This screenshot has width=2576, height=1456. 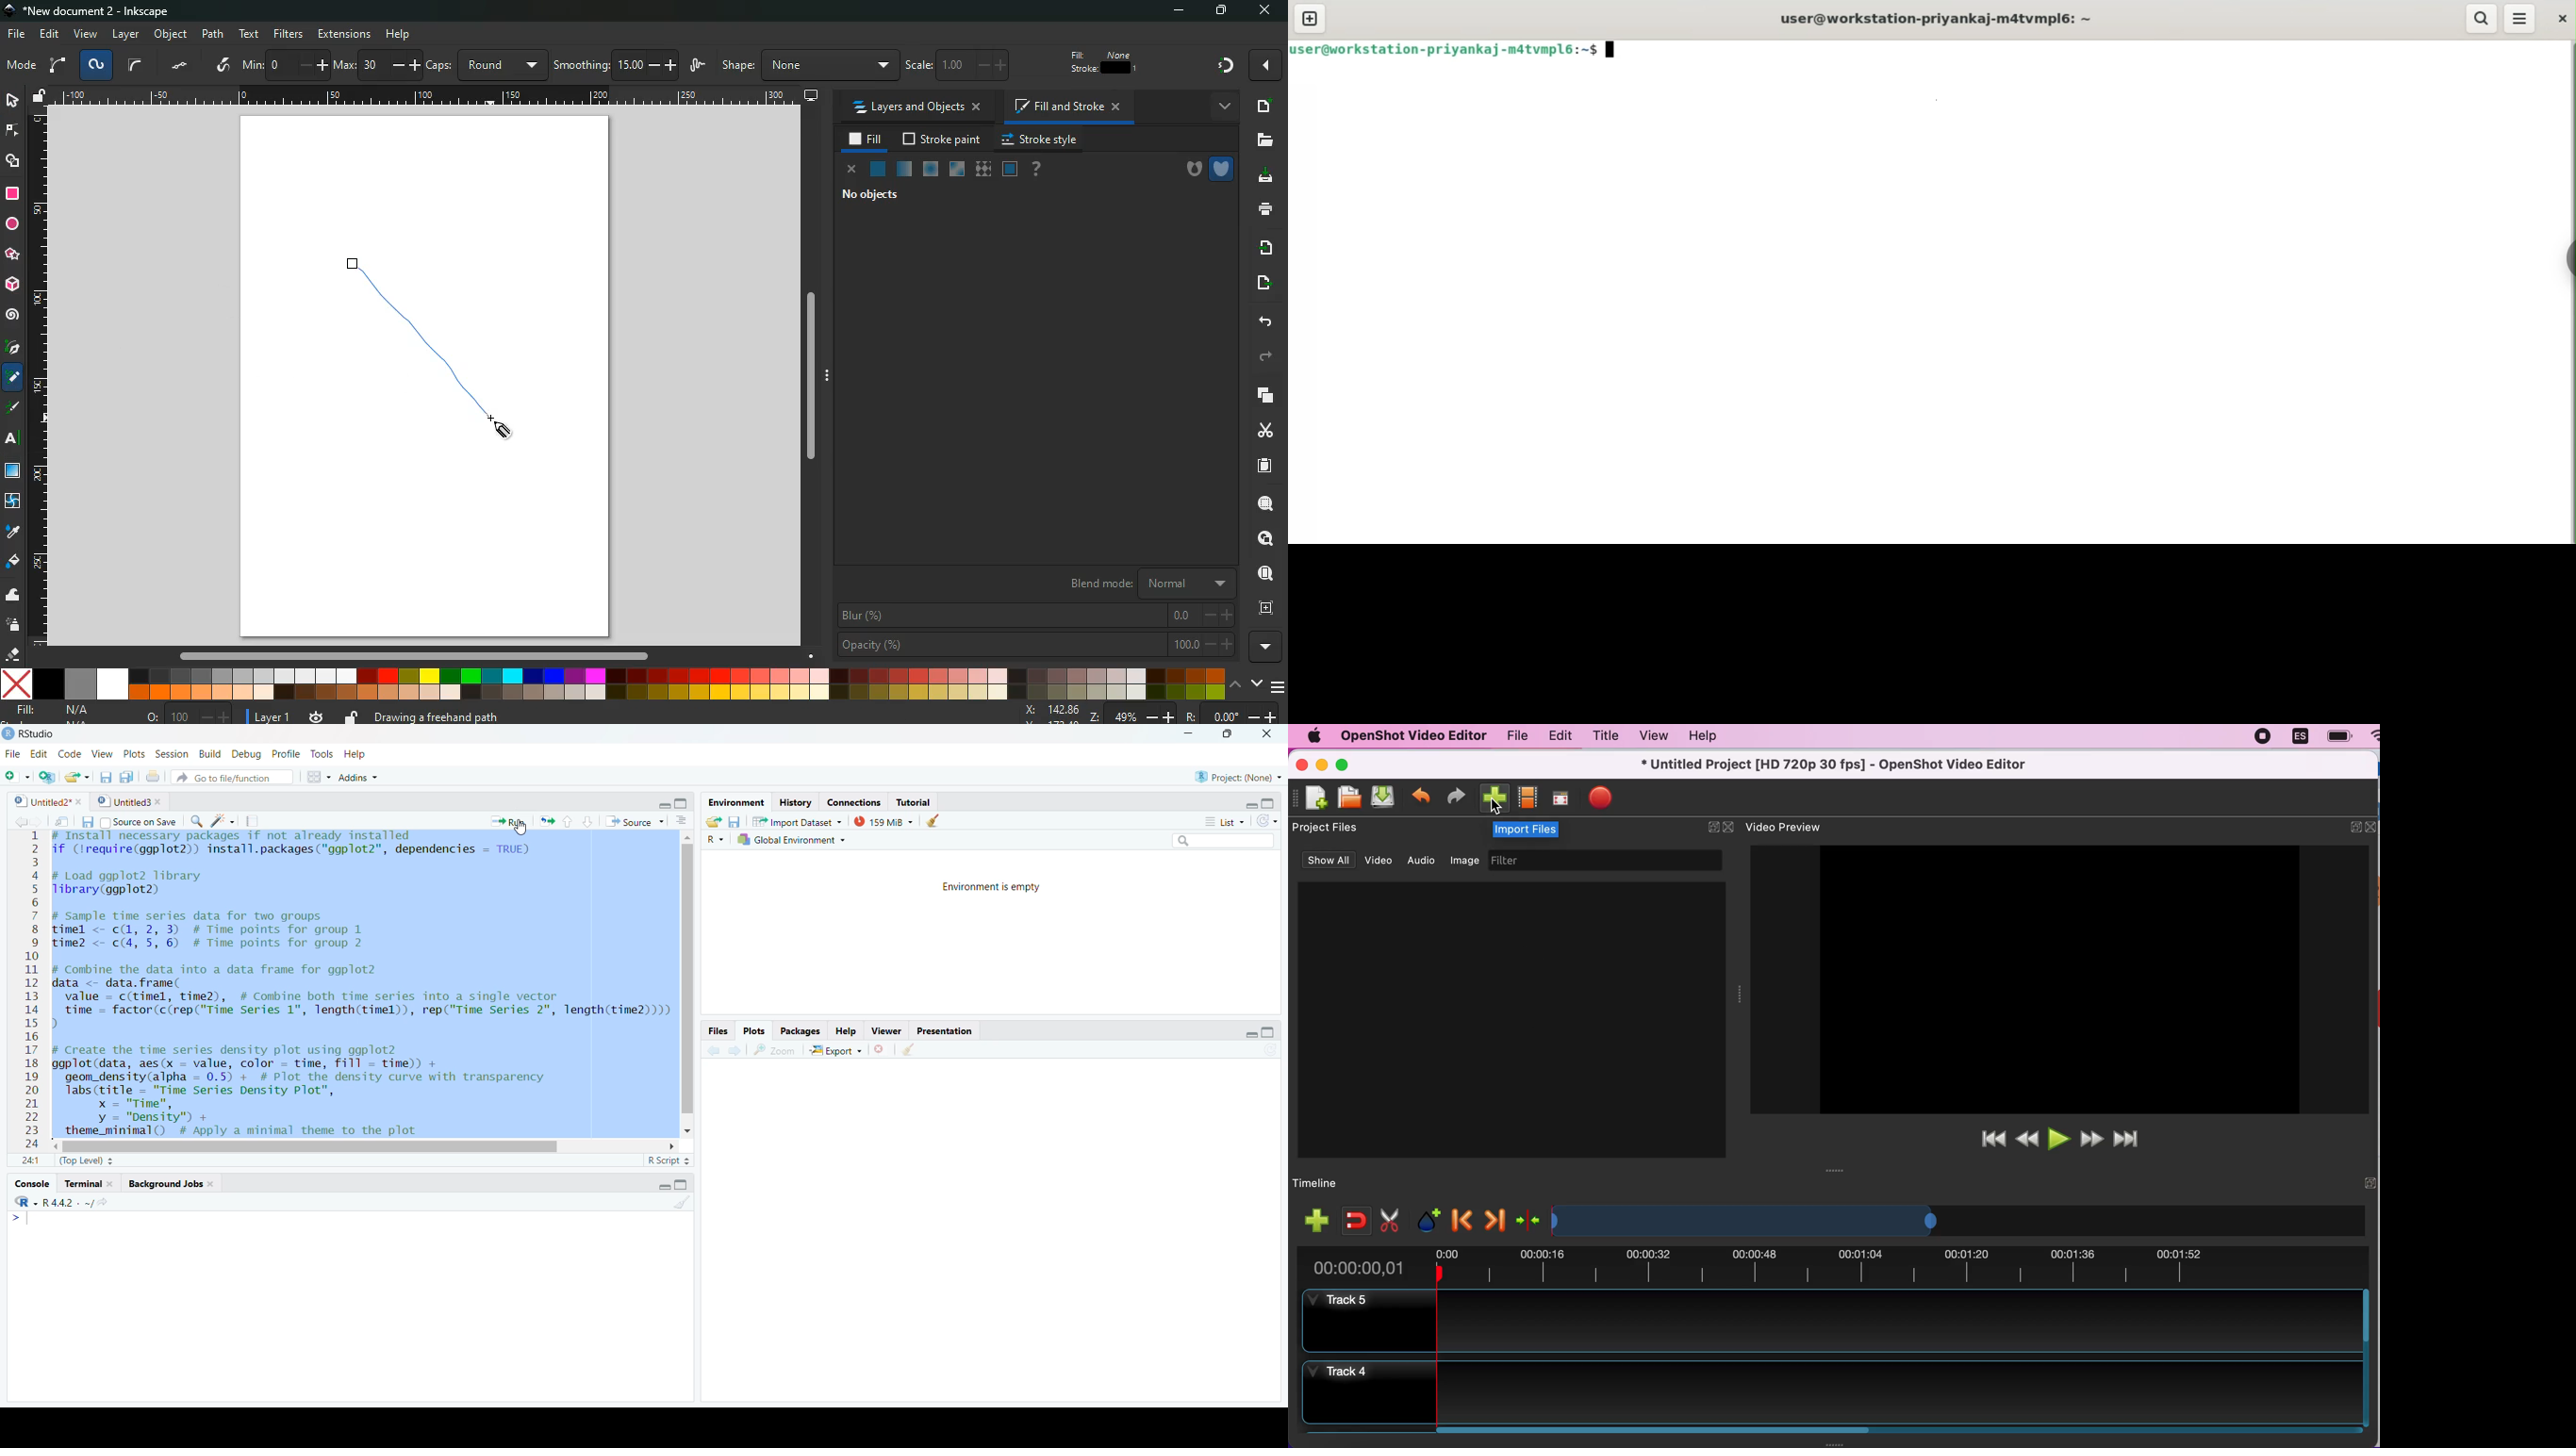 What do you see at coordinates (13, 381) in the screenshot?
I see `pencil tool` at bounding box center [13, 381].